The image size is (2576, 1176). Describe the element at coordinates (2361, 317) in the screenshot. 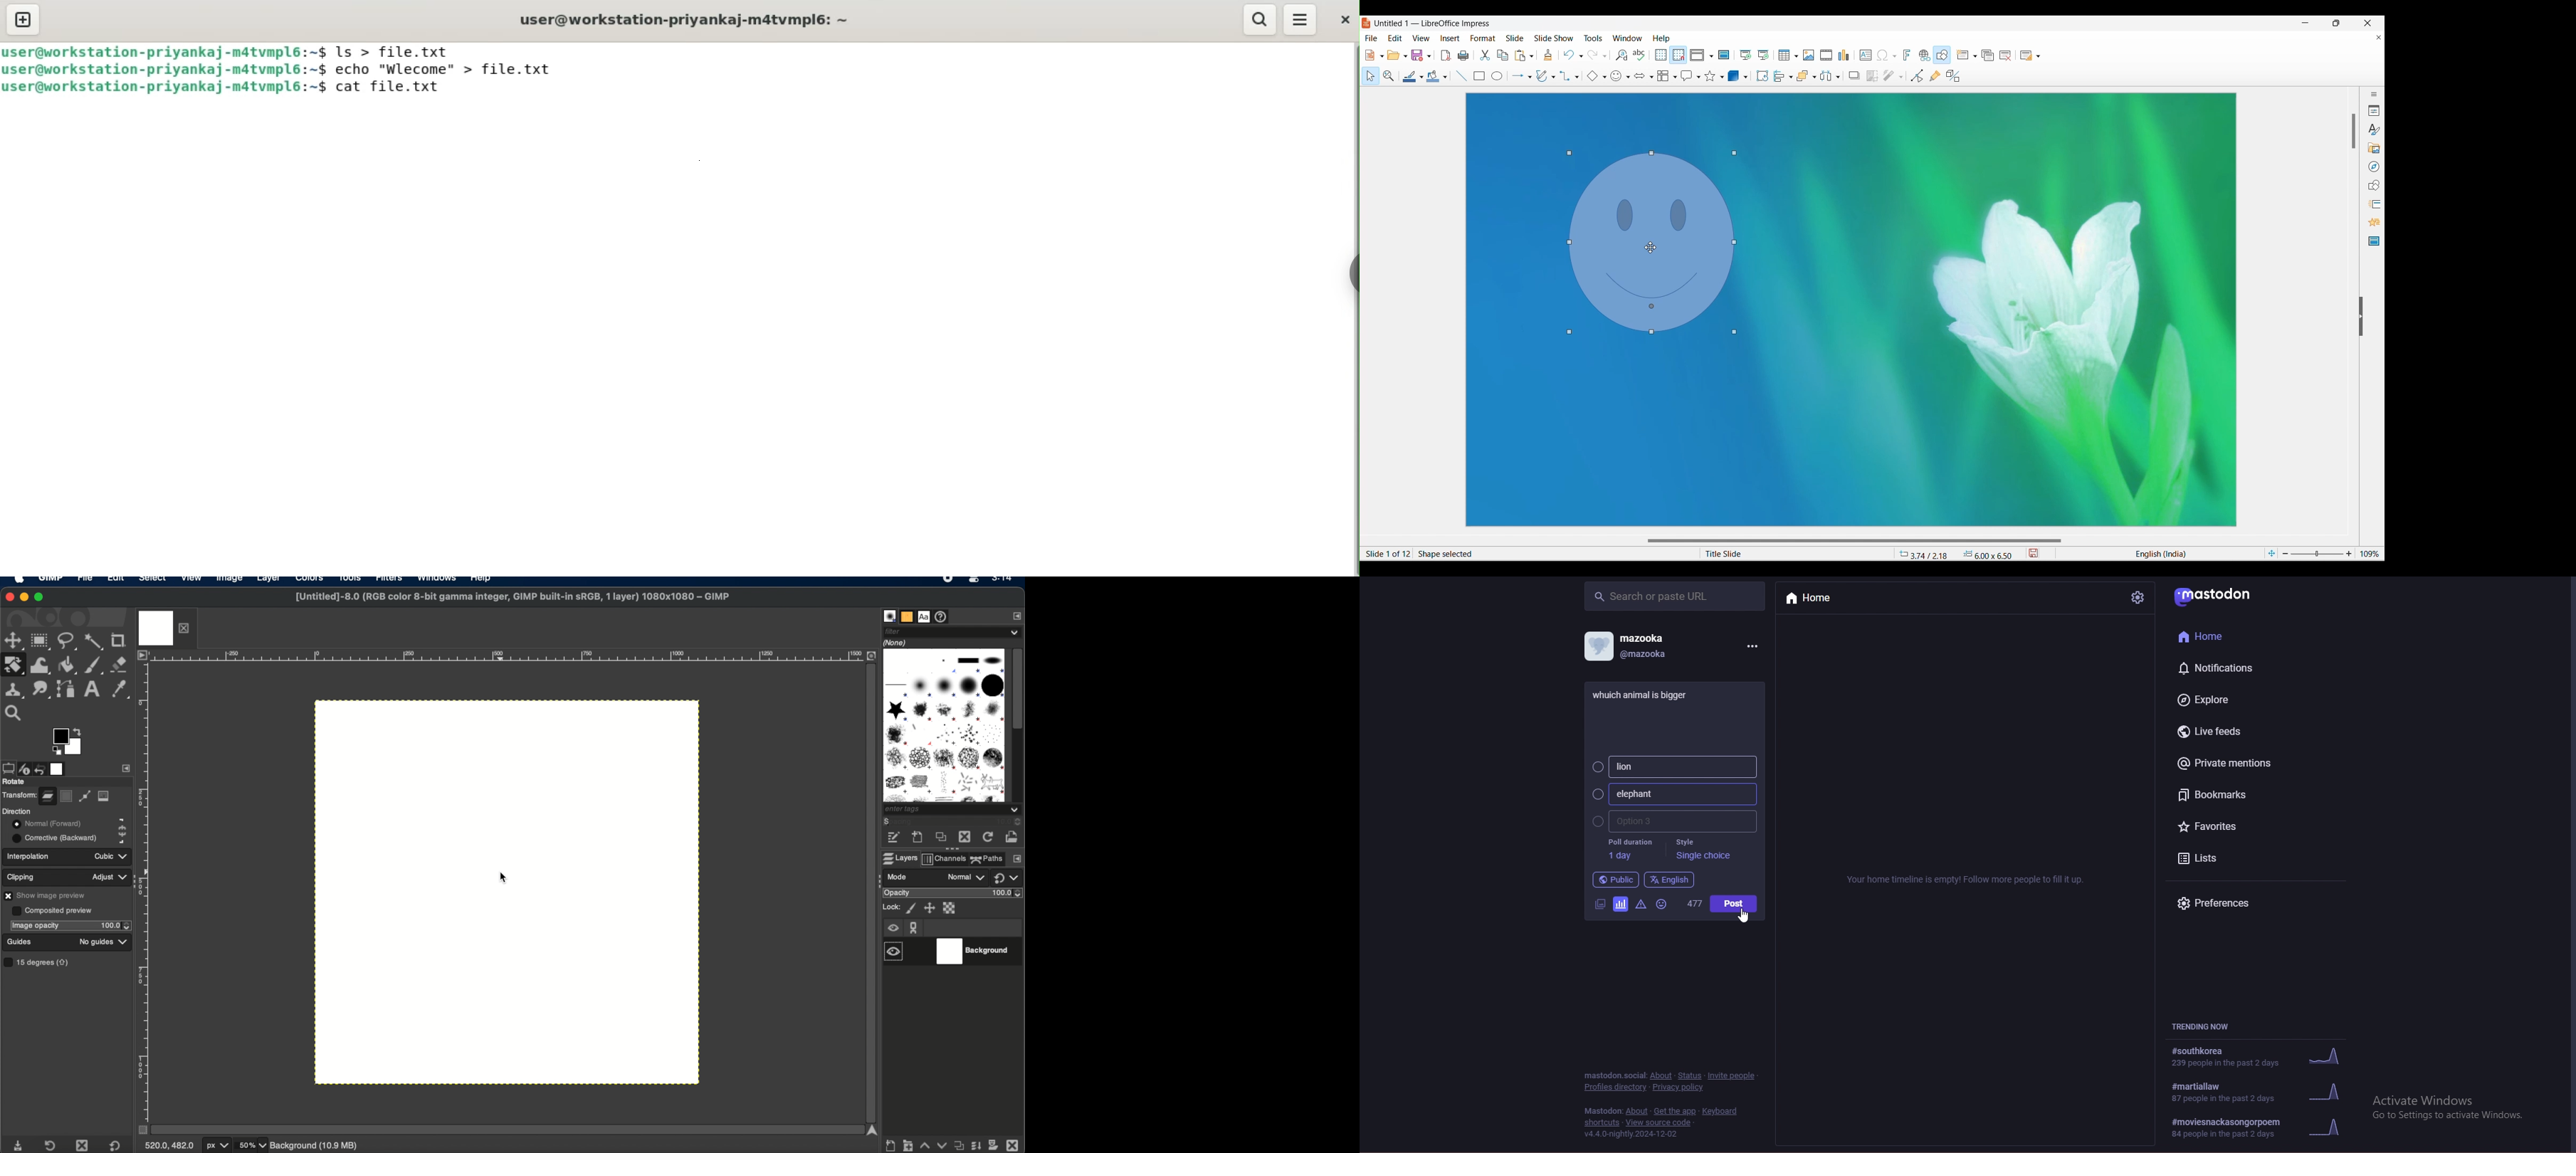

I see `Hide right sidebar` at that location.